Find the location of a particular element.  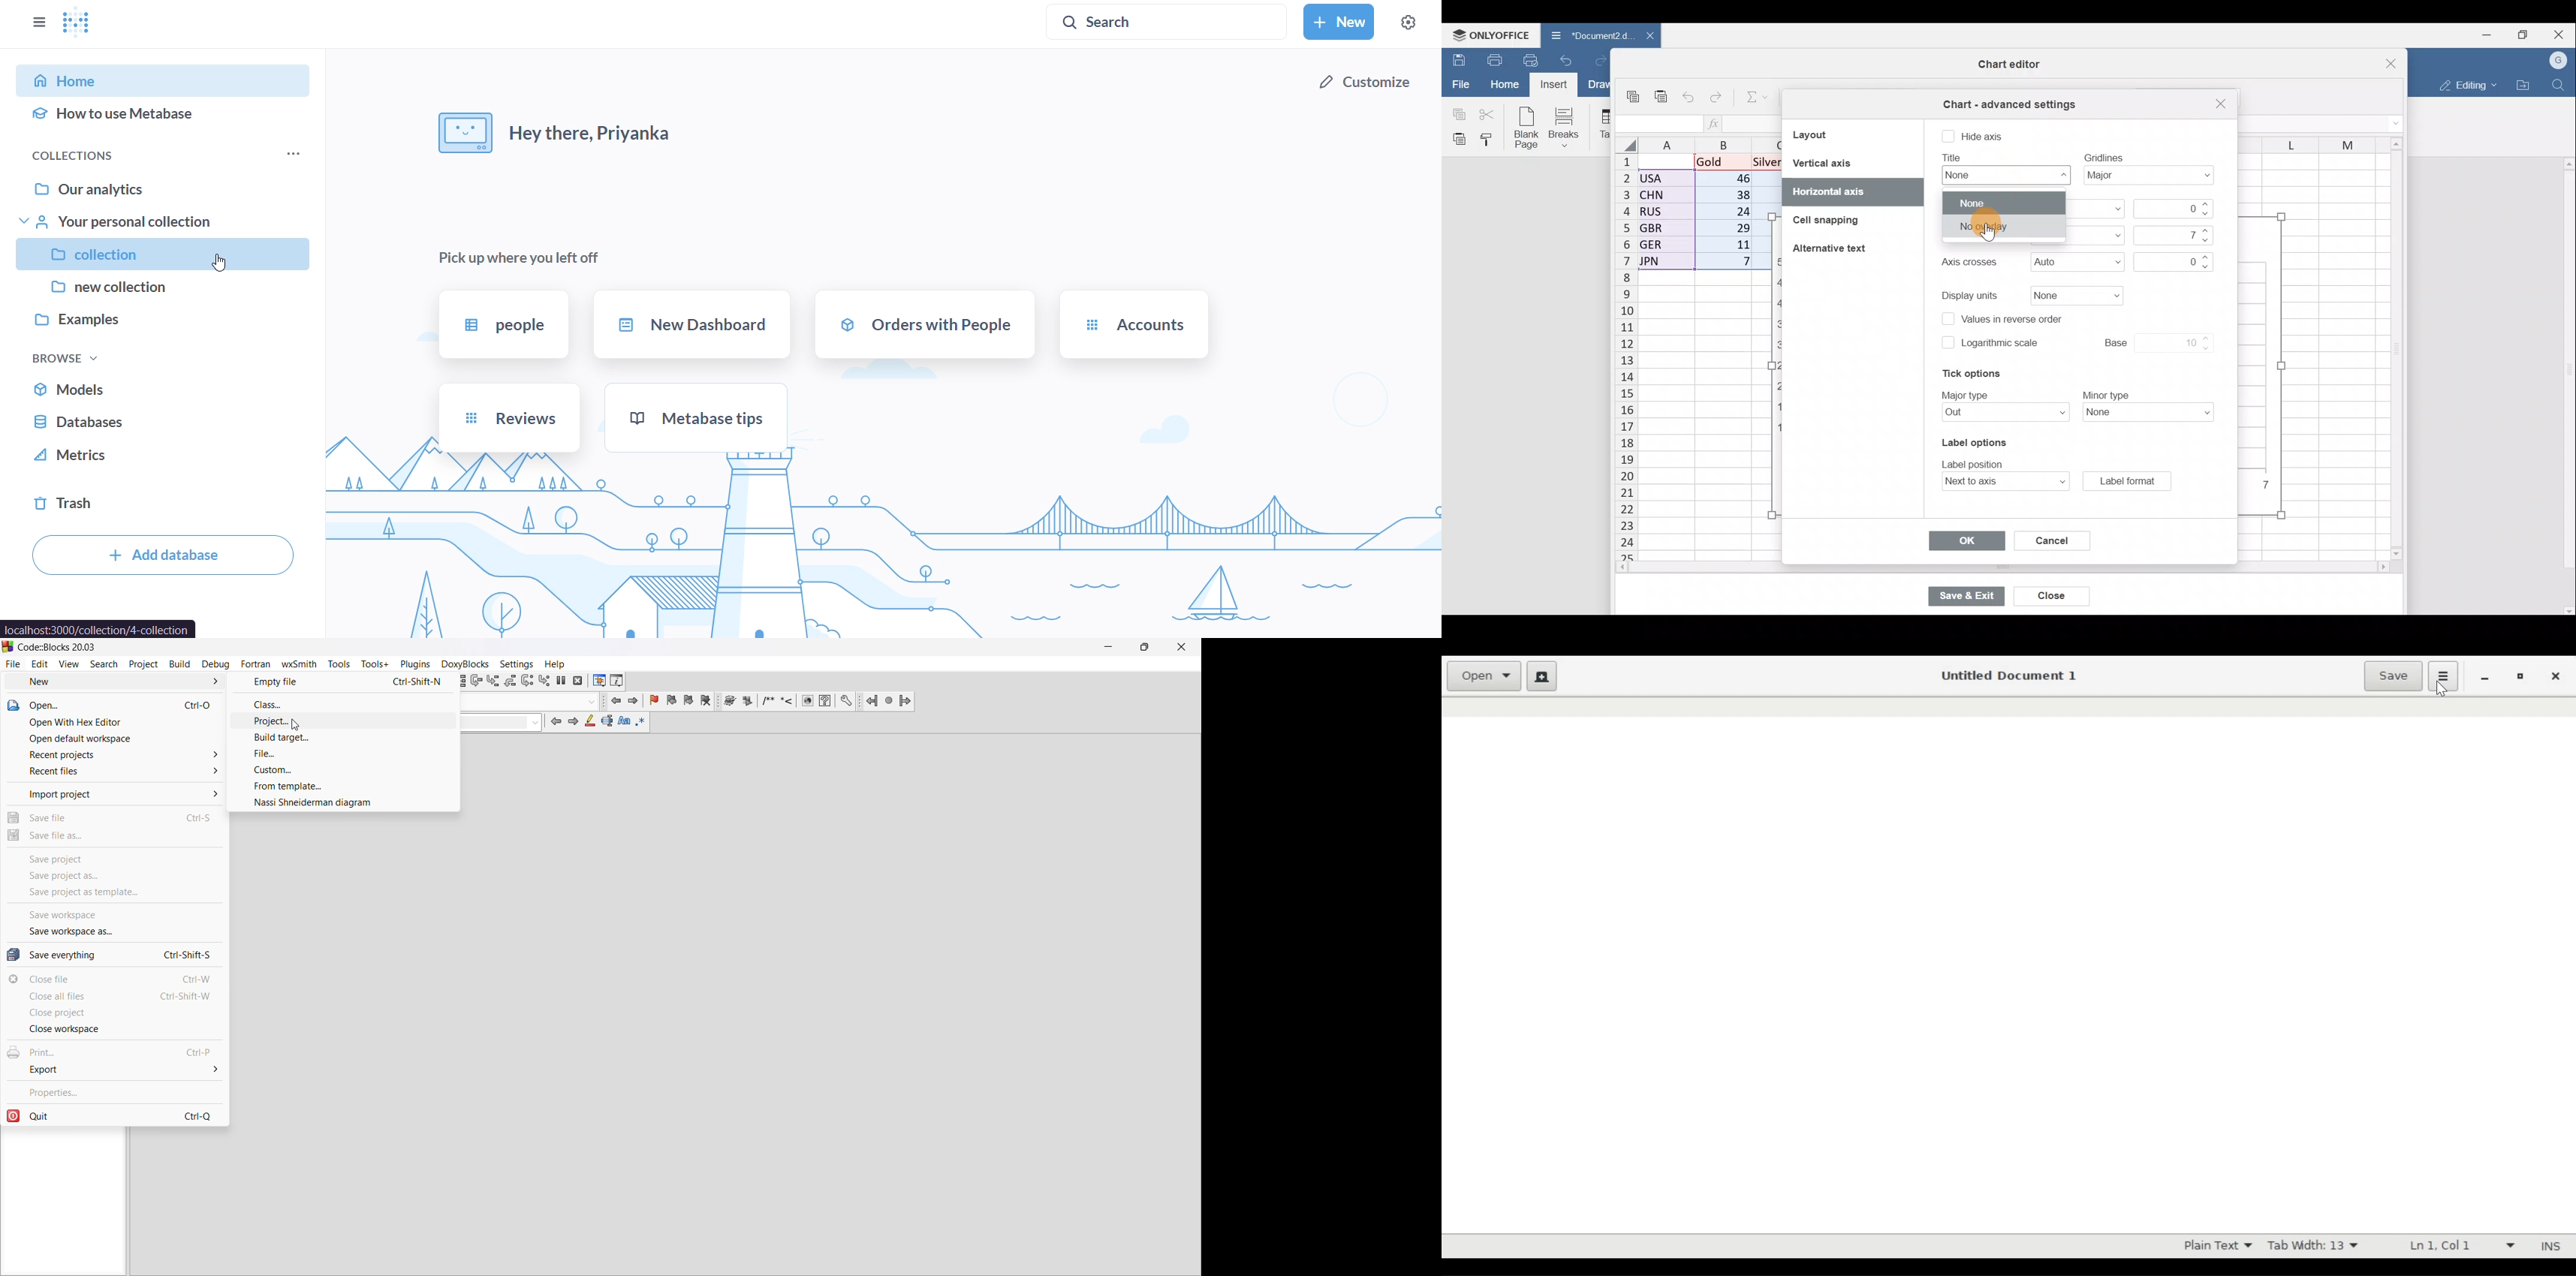

Breaks is located at coordinates (1570, 126).